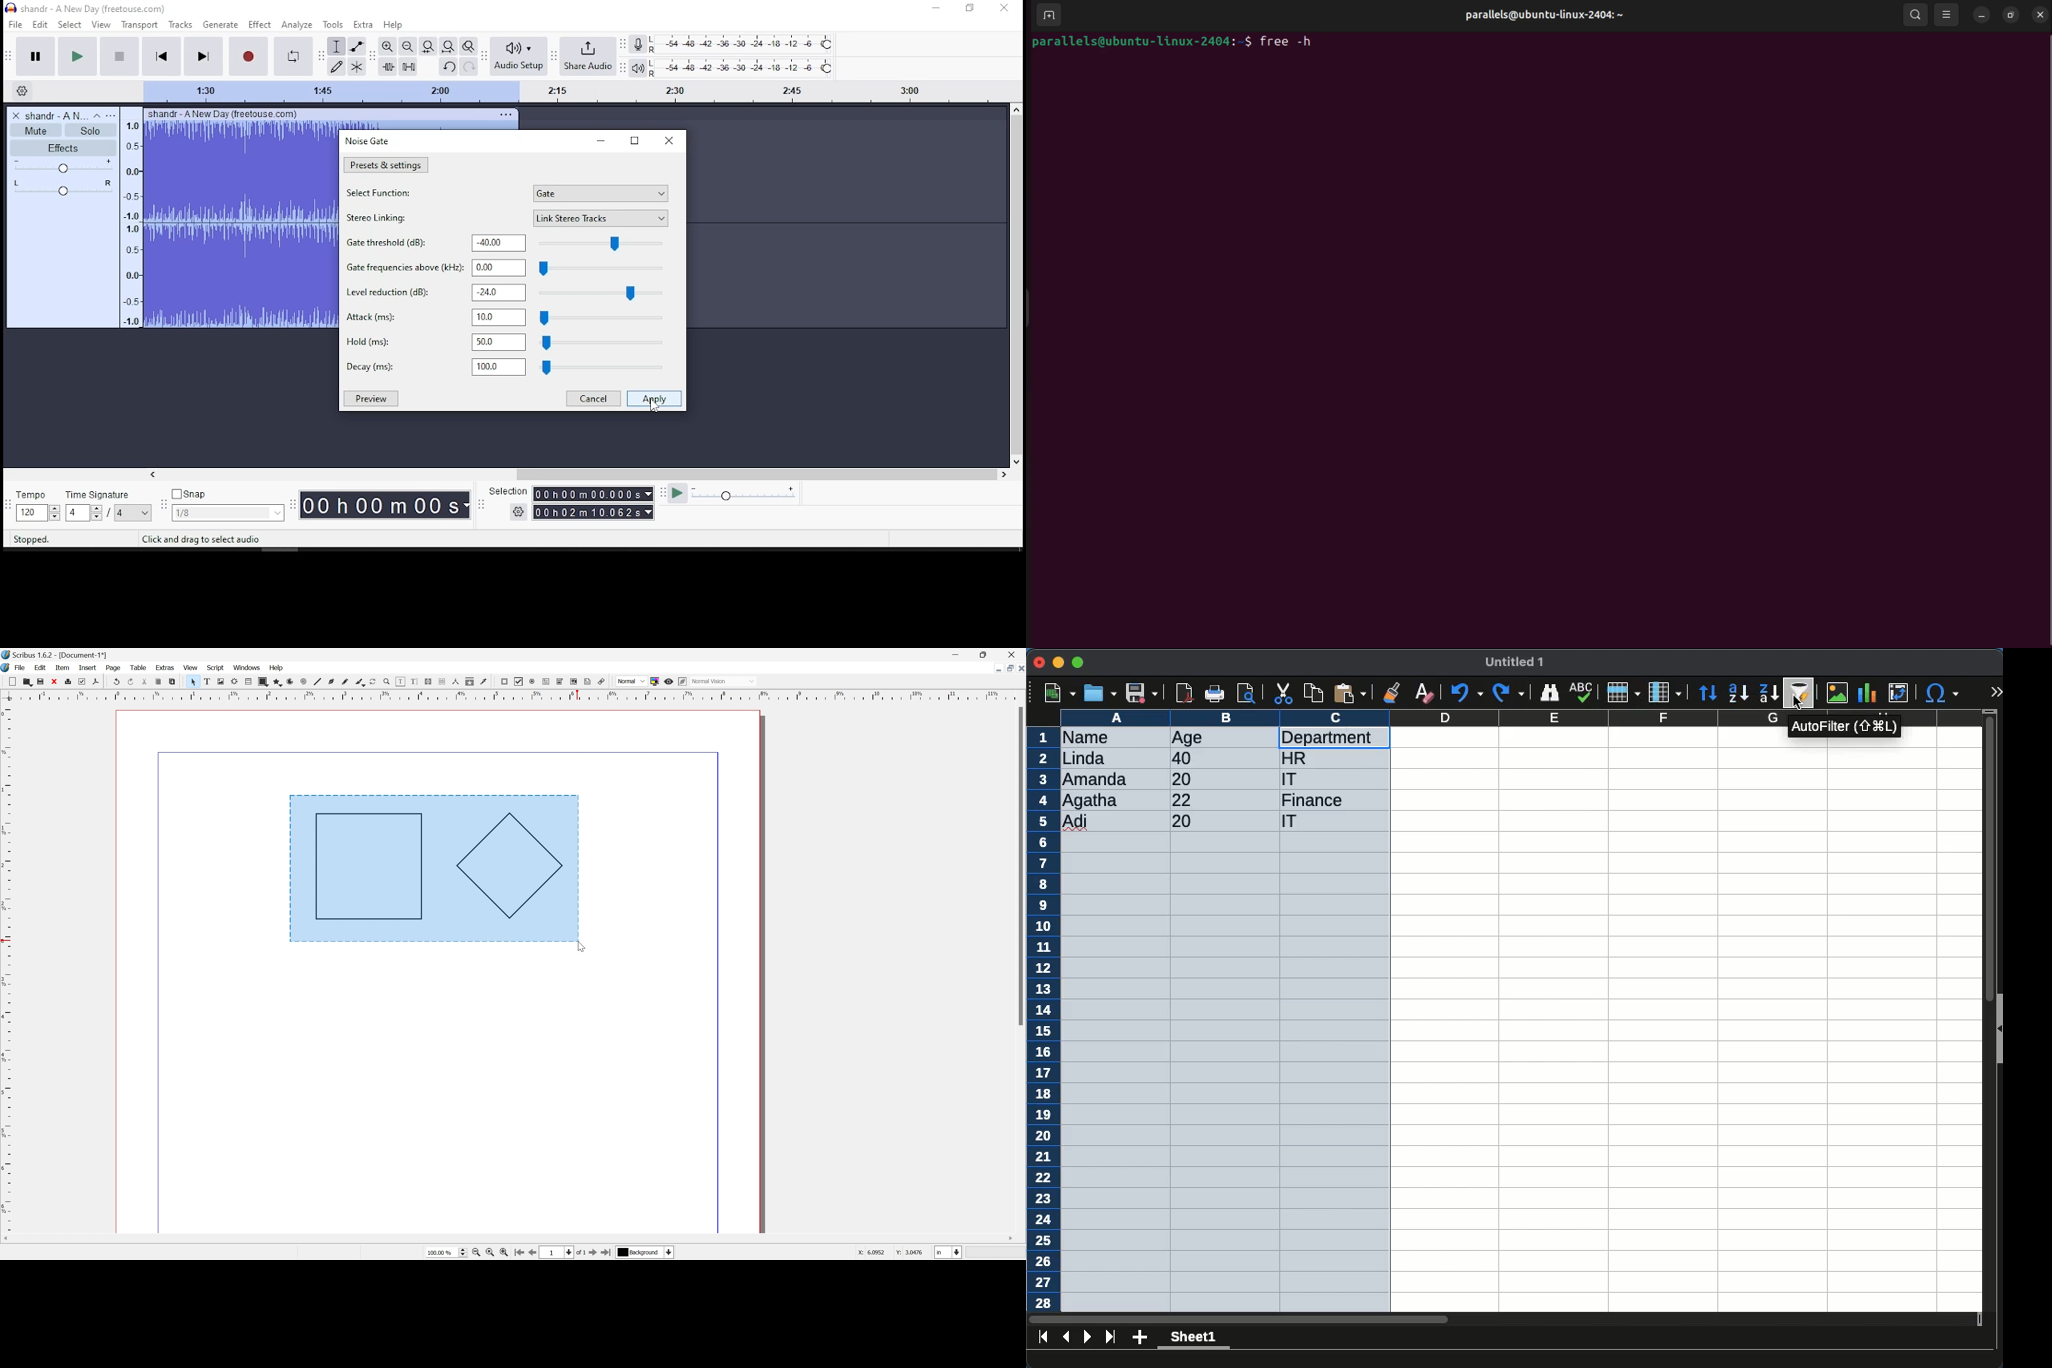 The width and height of the screenshot is (2072, 1372). What do you see at coordinates (109, 506) in the screenshot?
I see `time signature` at bounding box center [109, 506].